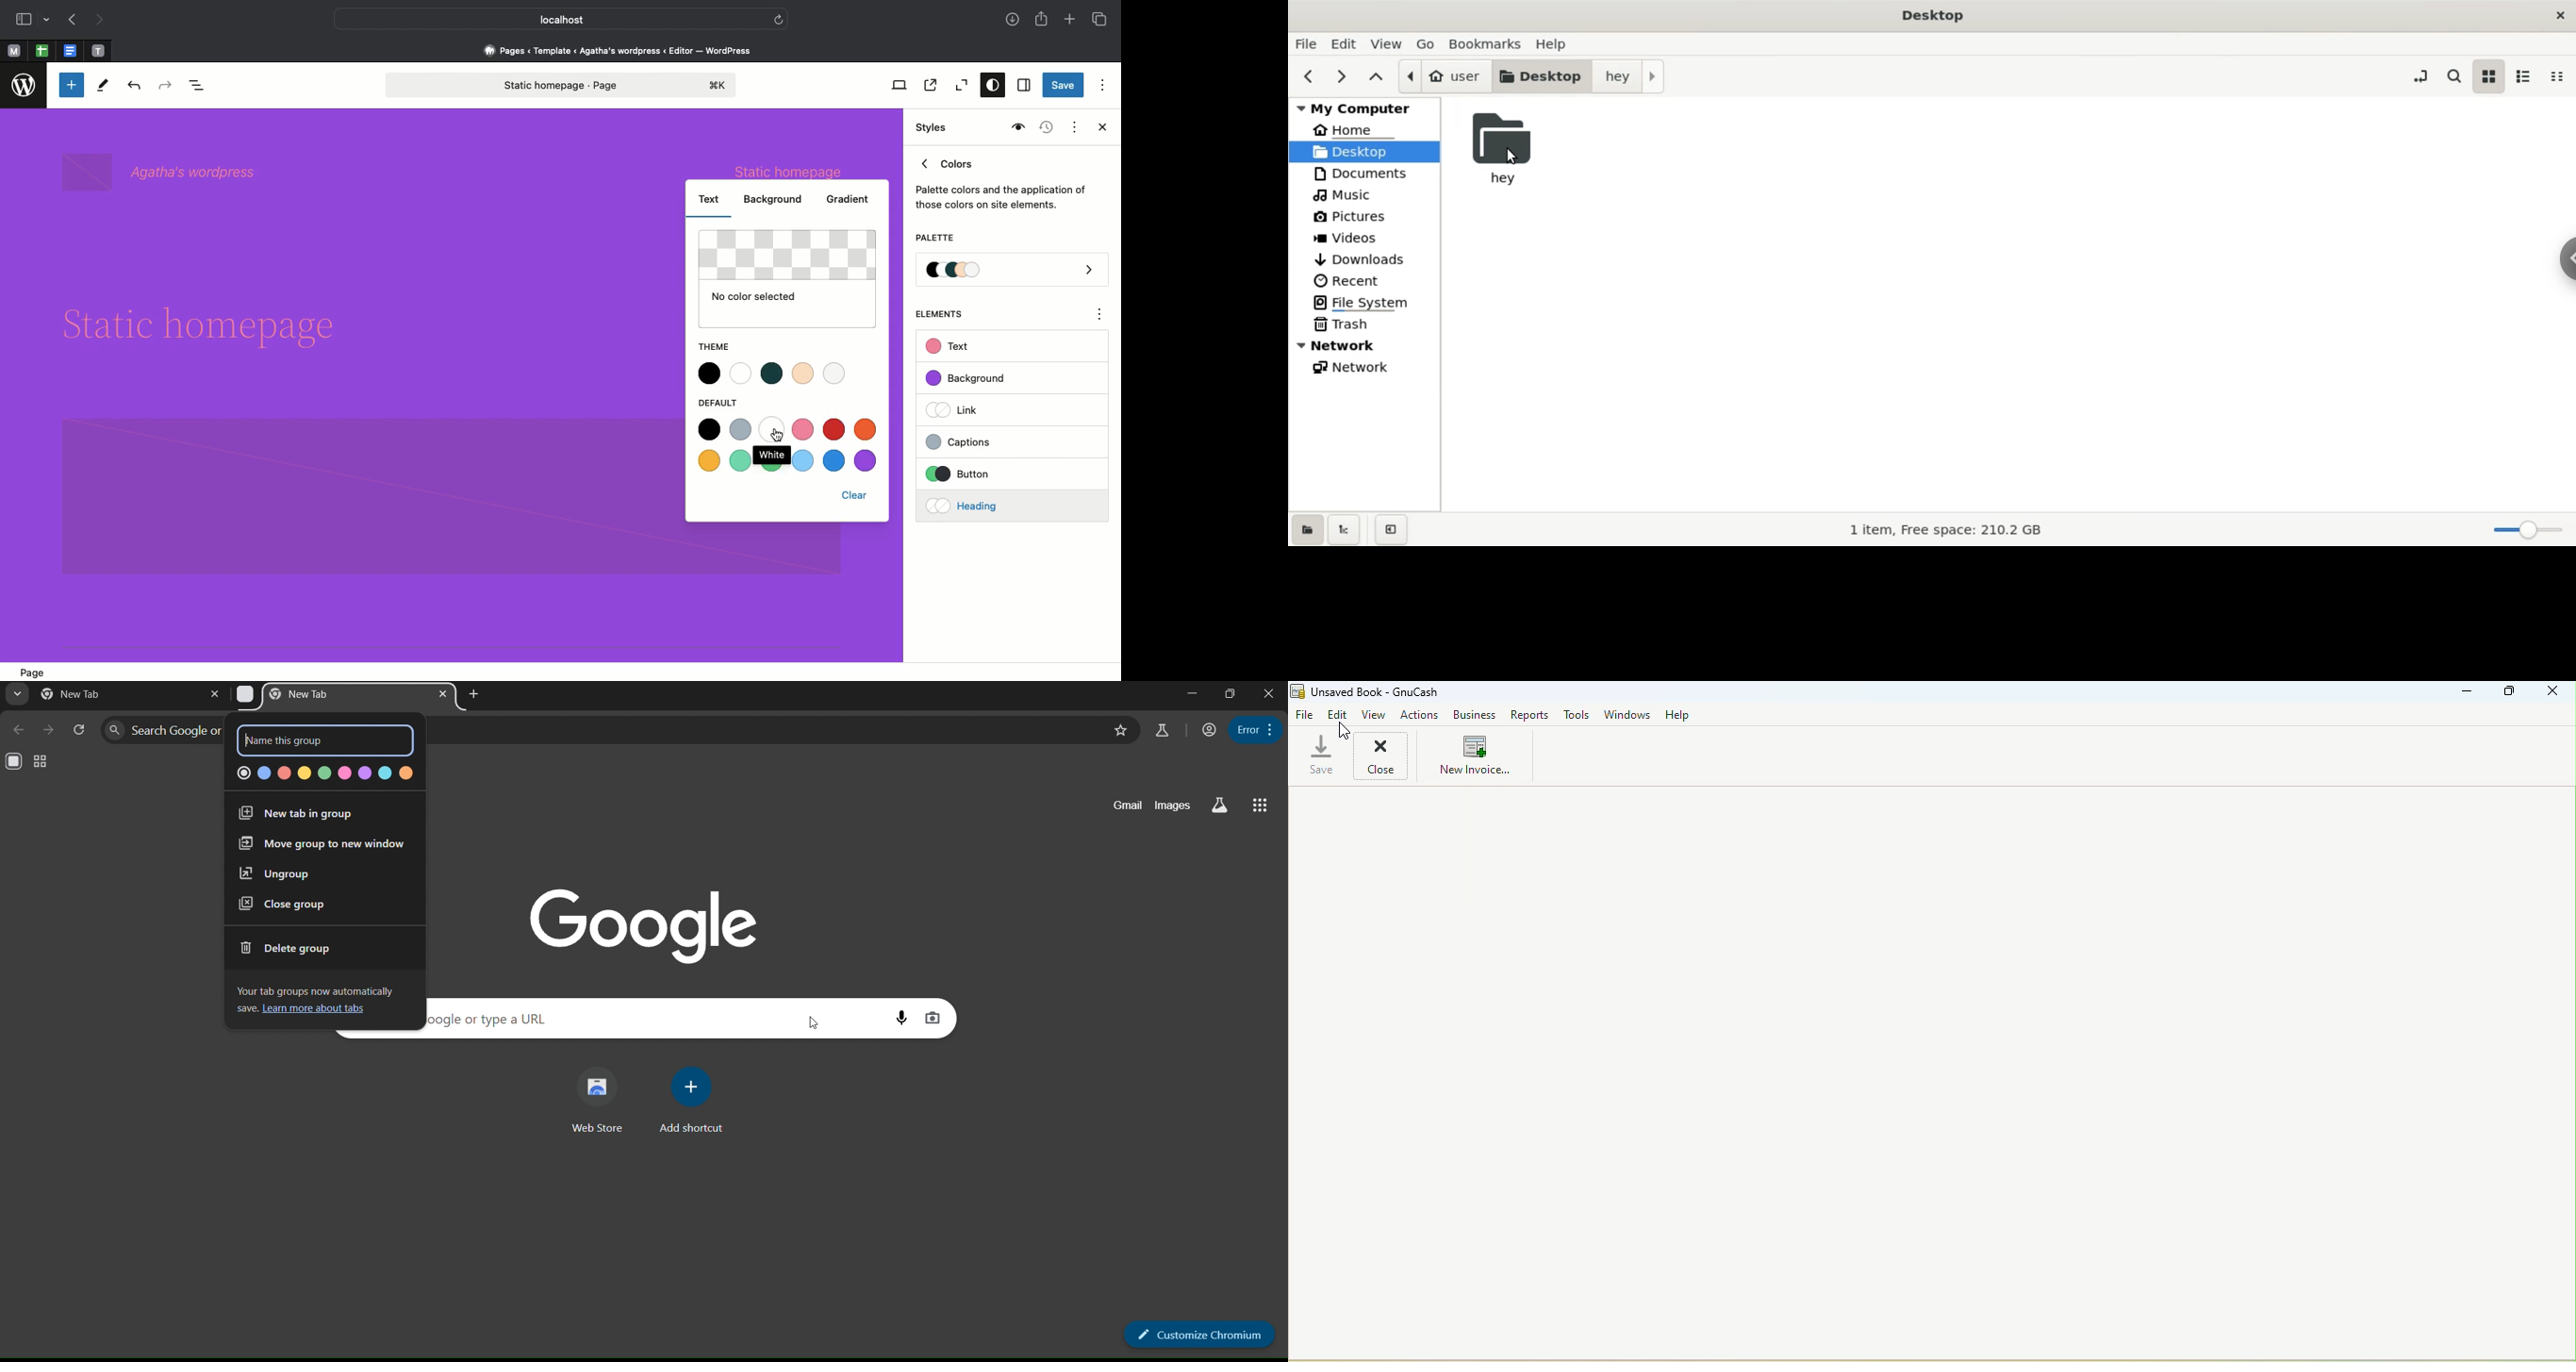 The image size is (2576, 1372). I want to click on menu, so click(1253, 729).